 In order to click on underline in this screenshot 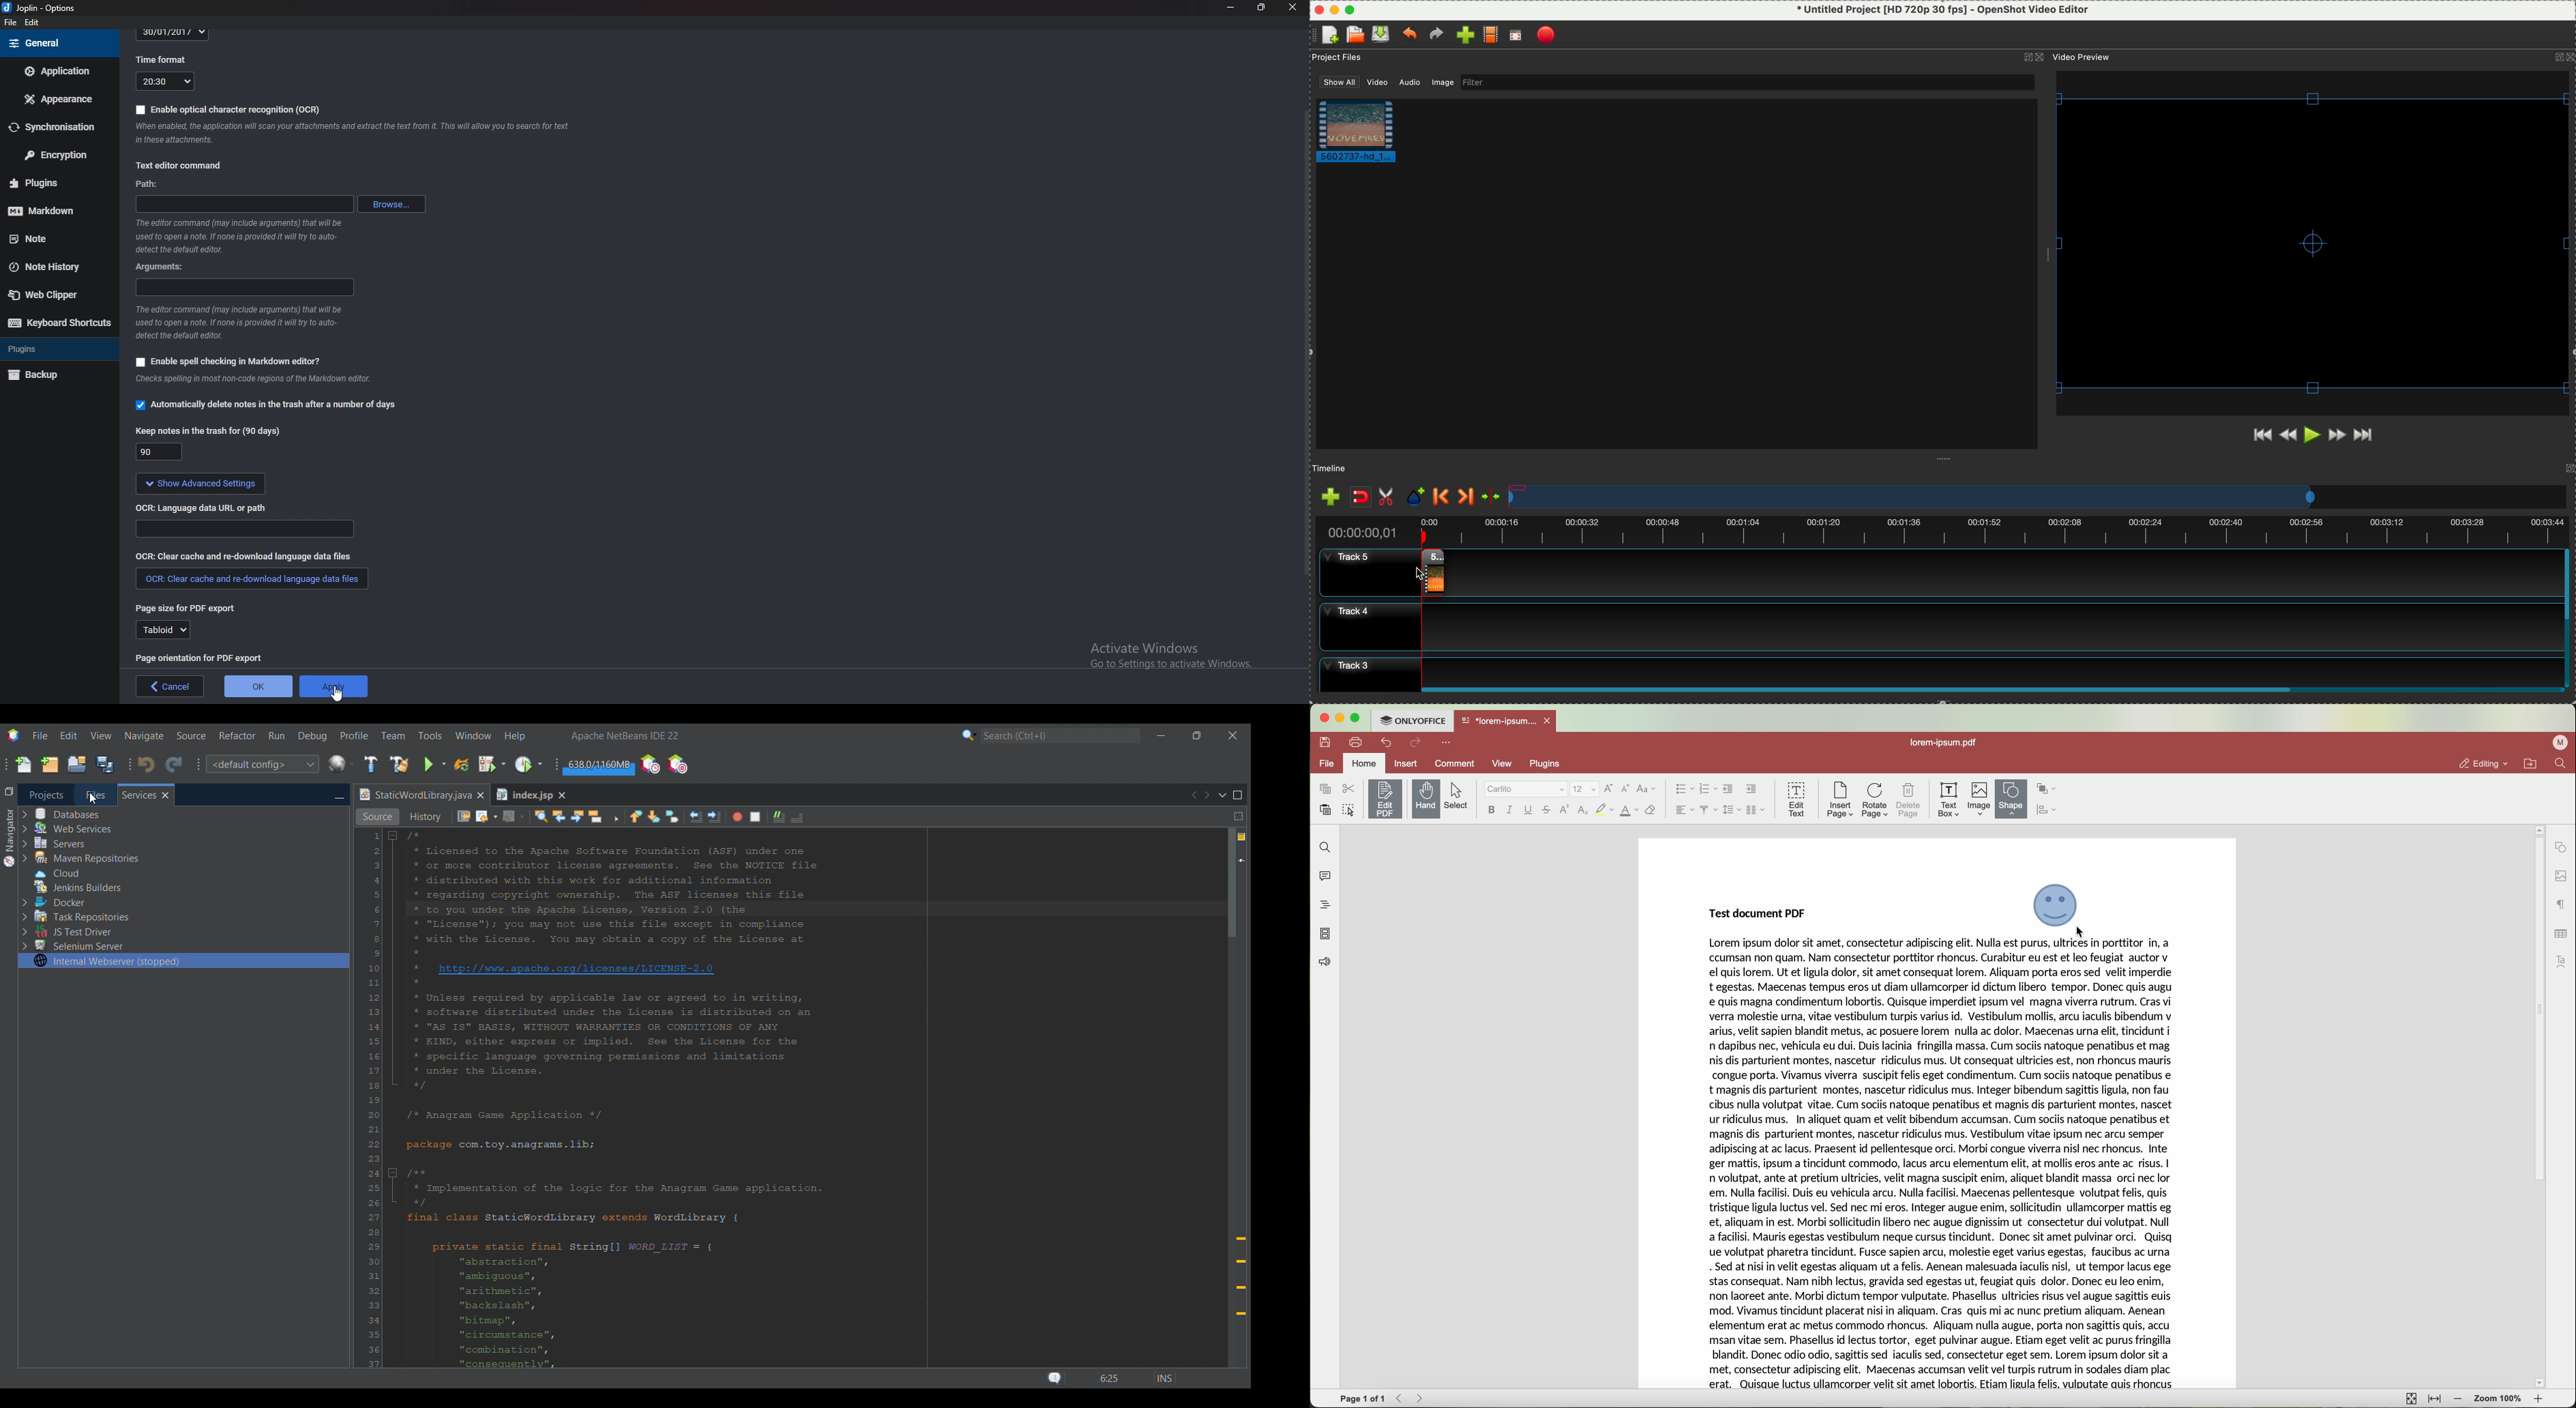, I will do `click(1529, 810)`.